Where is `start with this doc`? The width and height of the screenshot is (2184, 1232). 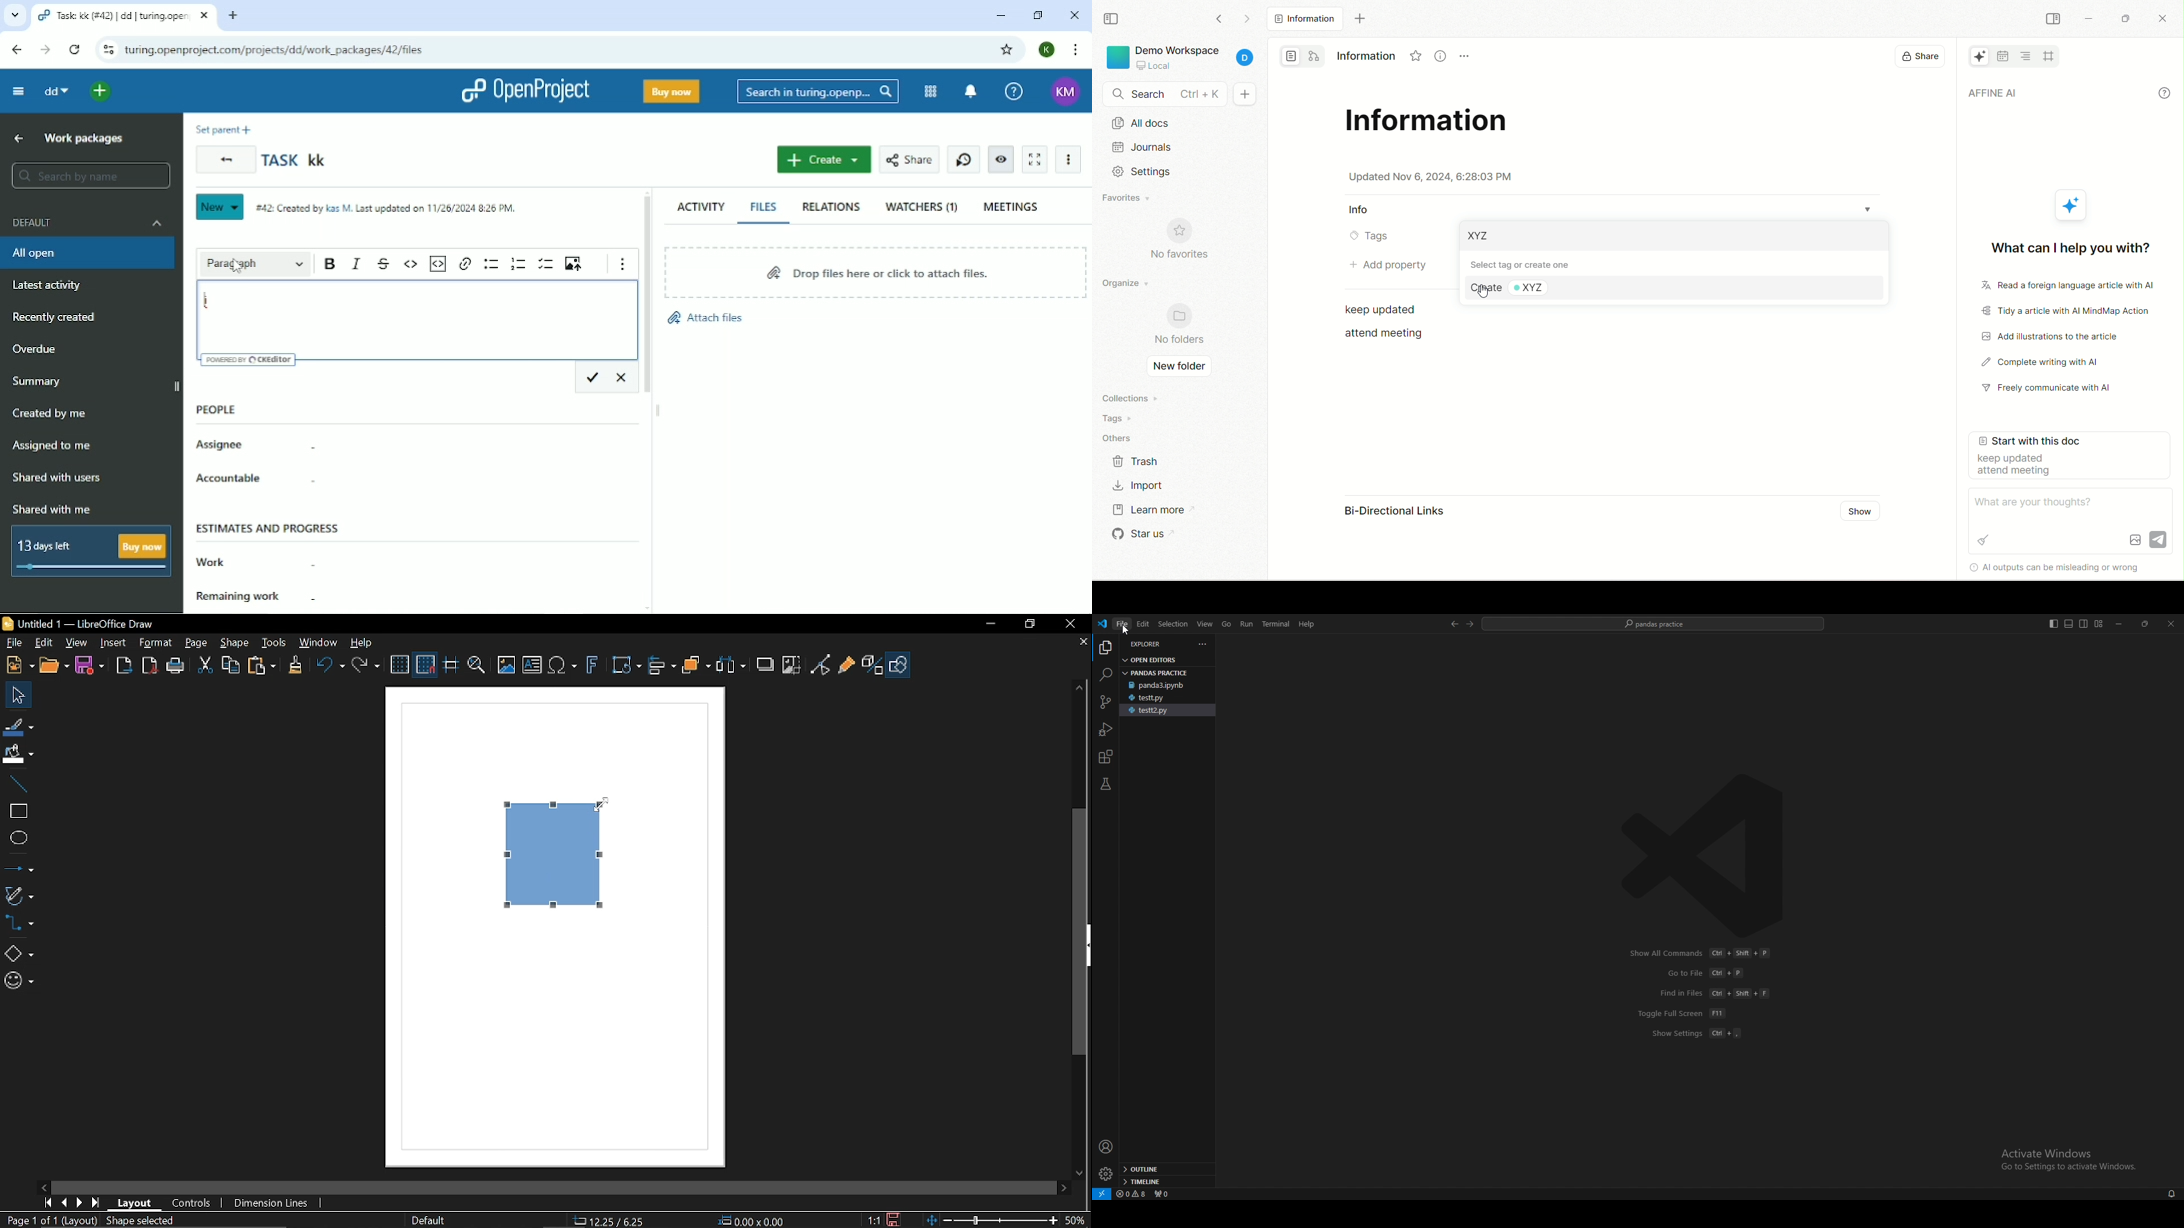 start with this doc is located at coordinates (2072, 457).